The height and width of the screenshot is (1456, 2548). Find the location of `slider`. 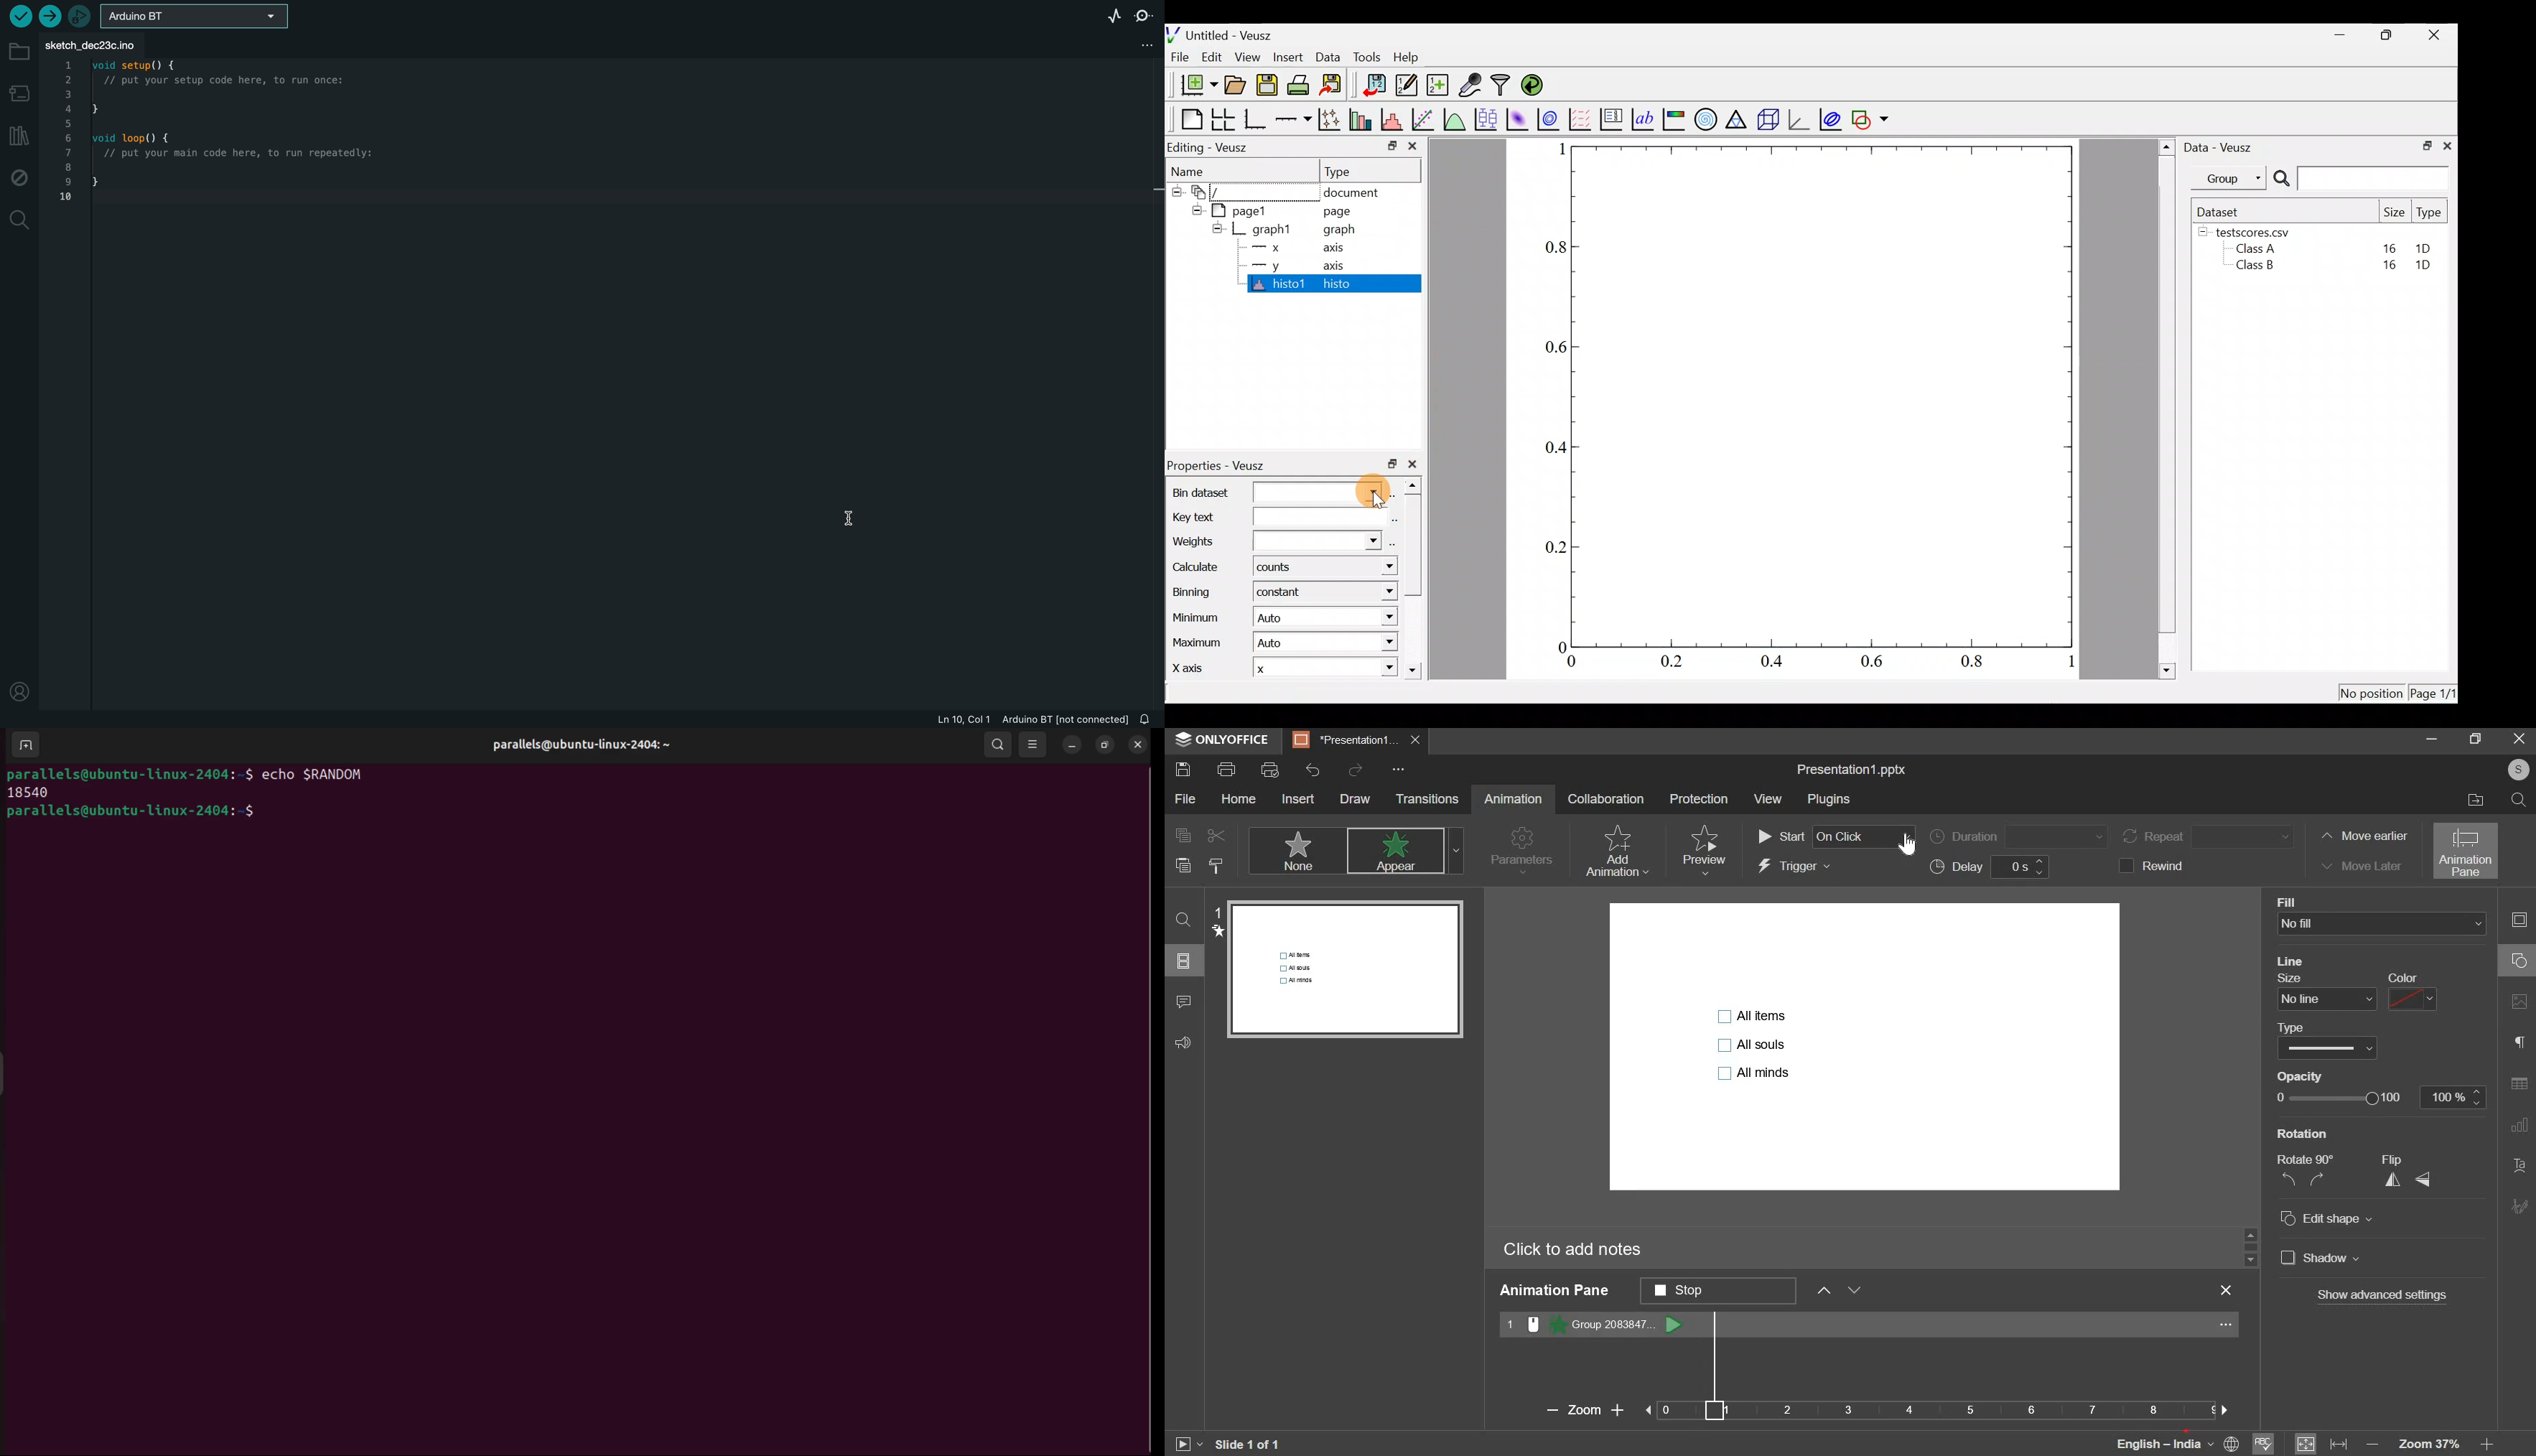

slider is located at coordinates (2250, 1246).